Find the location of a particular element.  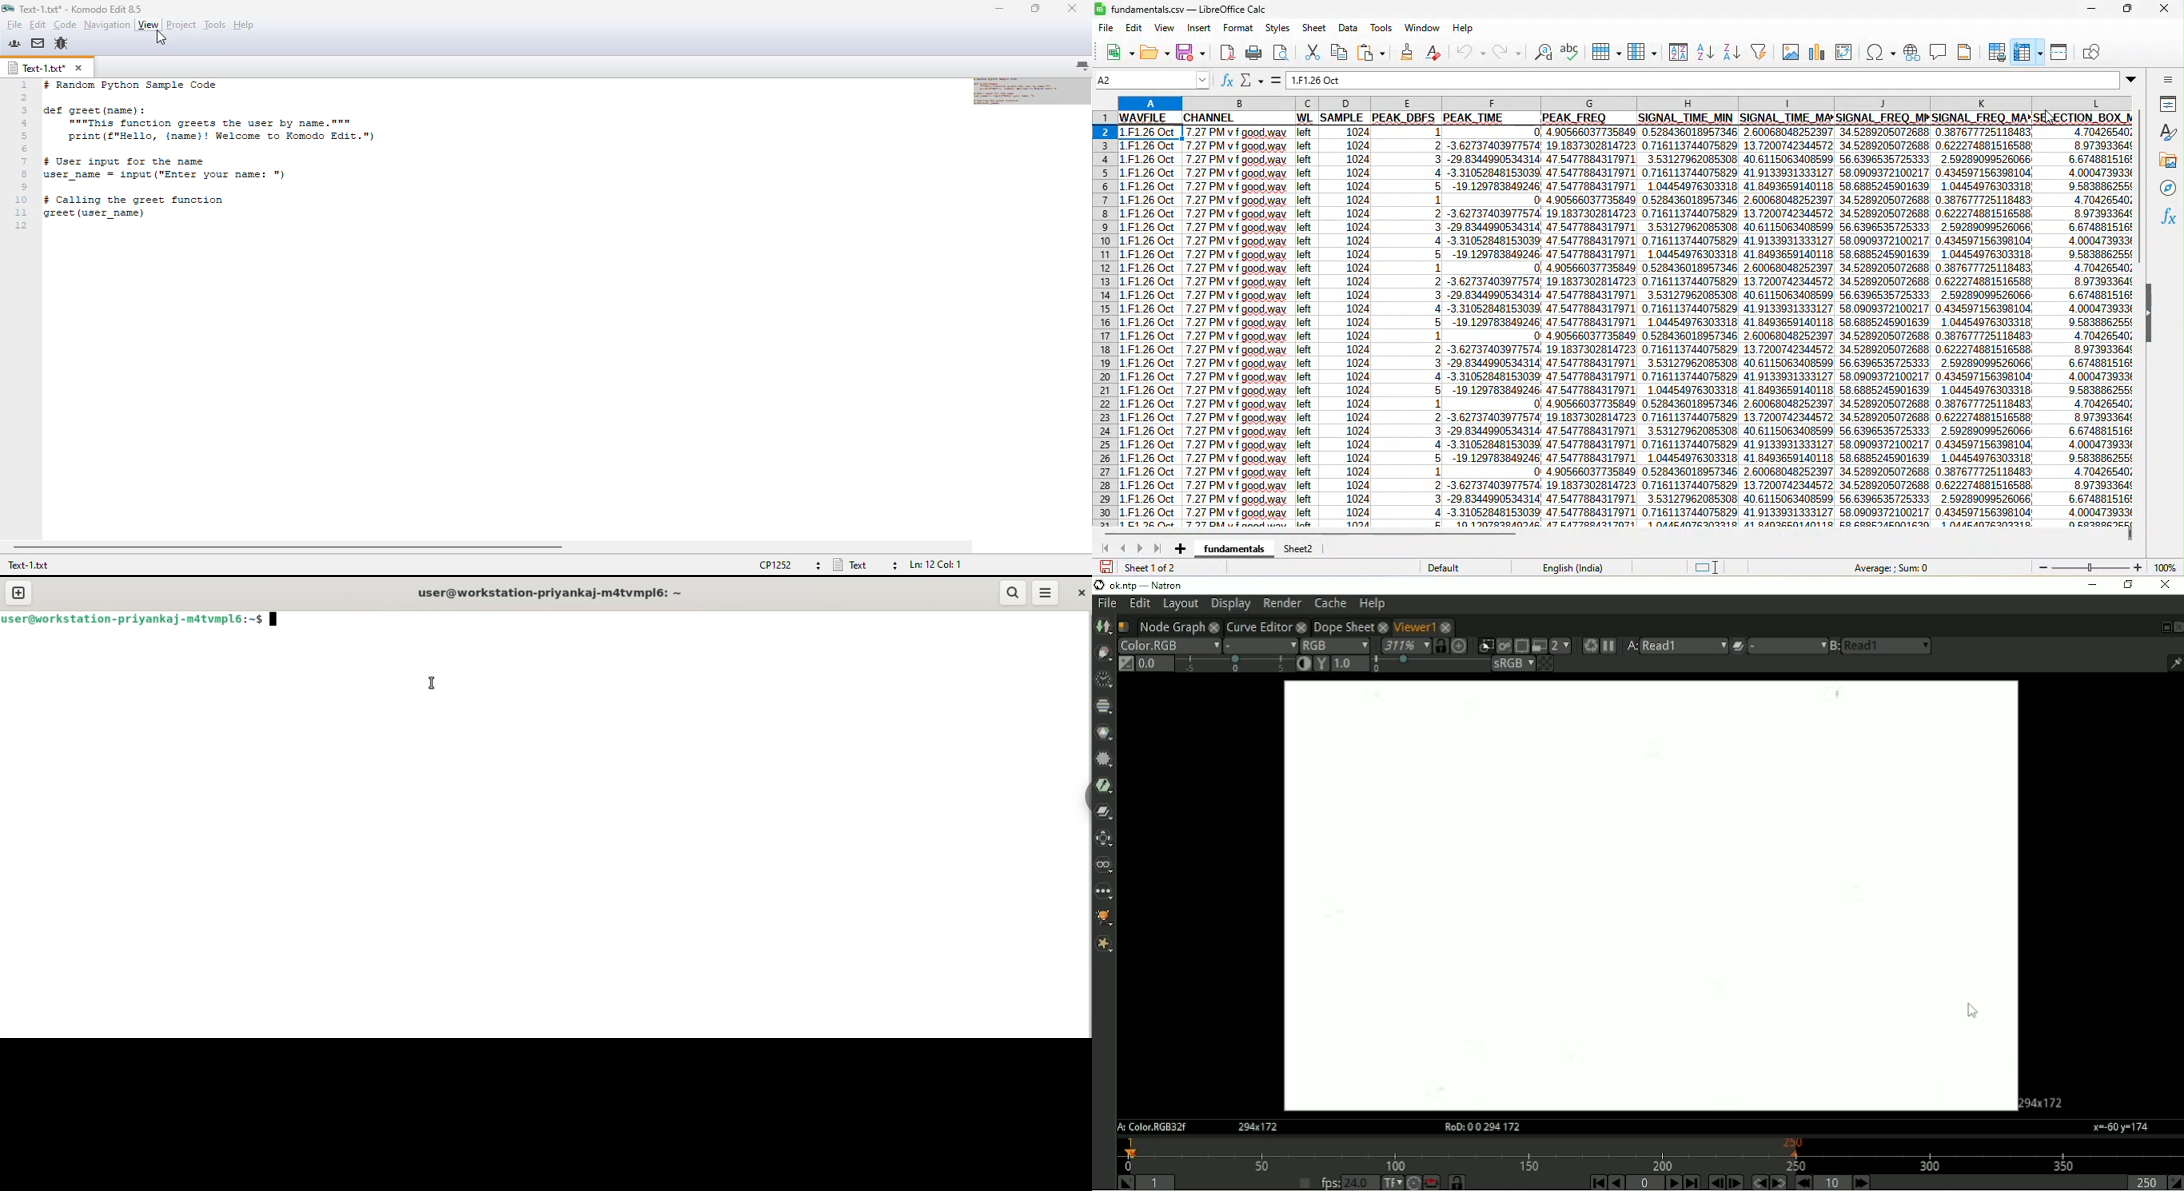

title - Text-1.txt- Komodo Edit 8.5 is located at coordinates (82, 8).